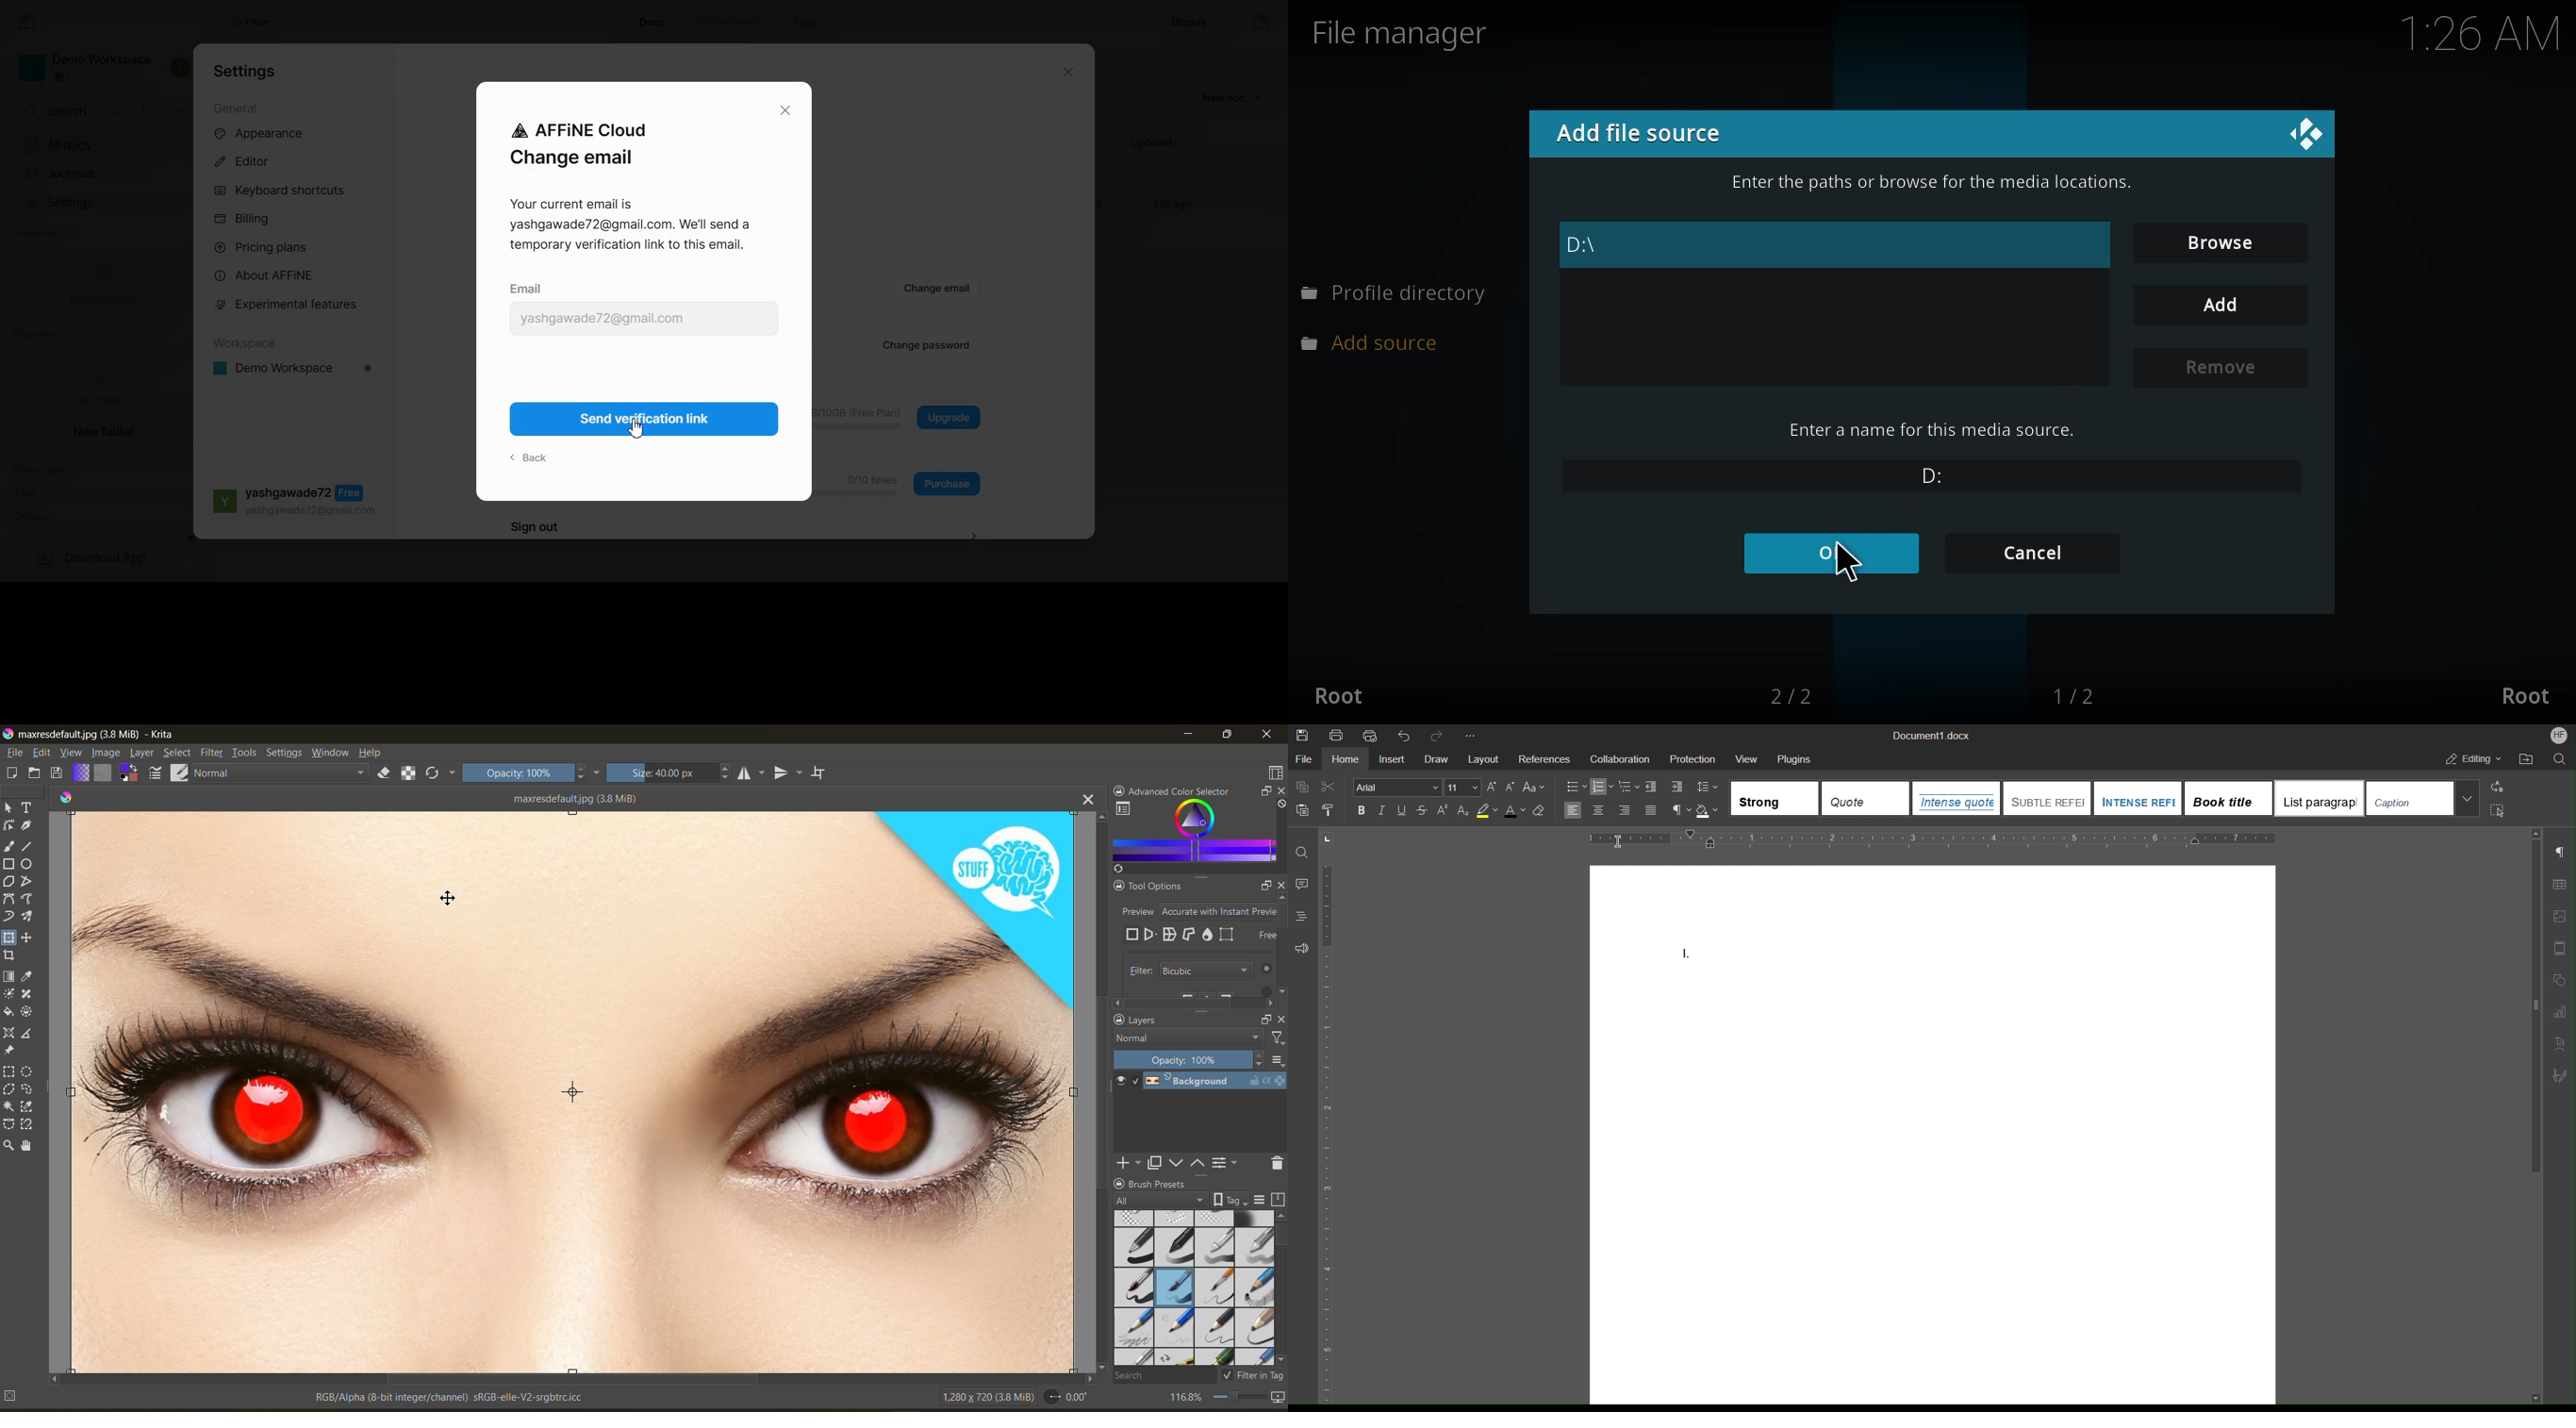 The image size is (2576, 1428). Describe the element at coordinates (11, 955) in the screenshot. I see `tool` at that location.